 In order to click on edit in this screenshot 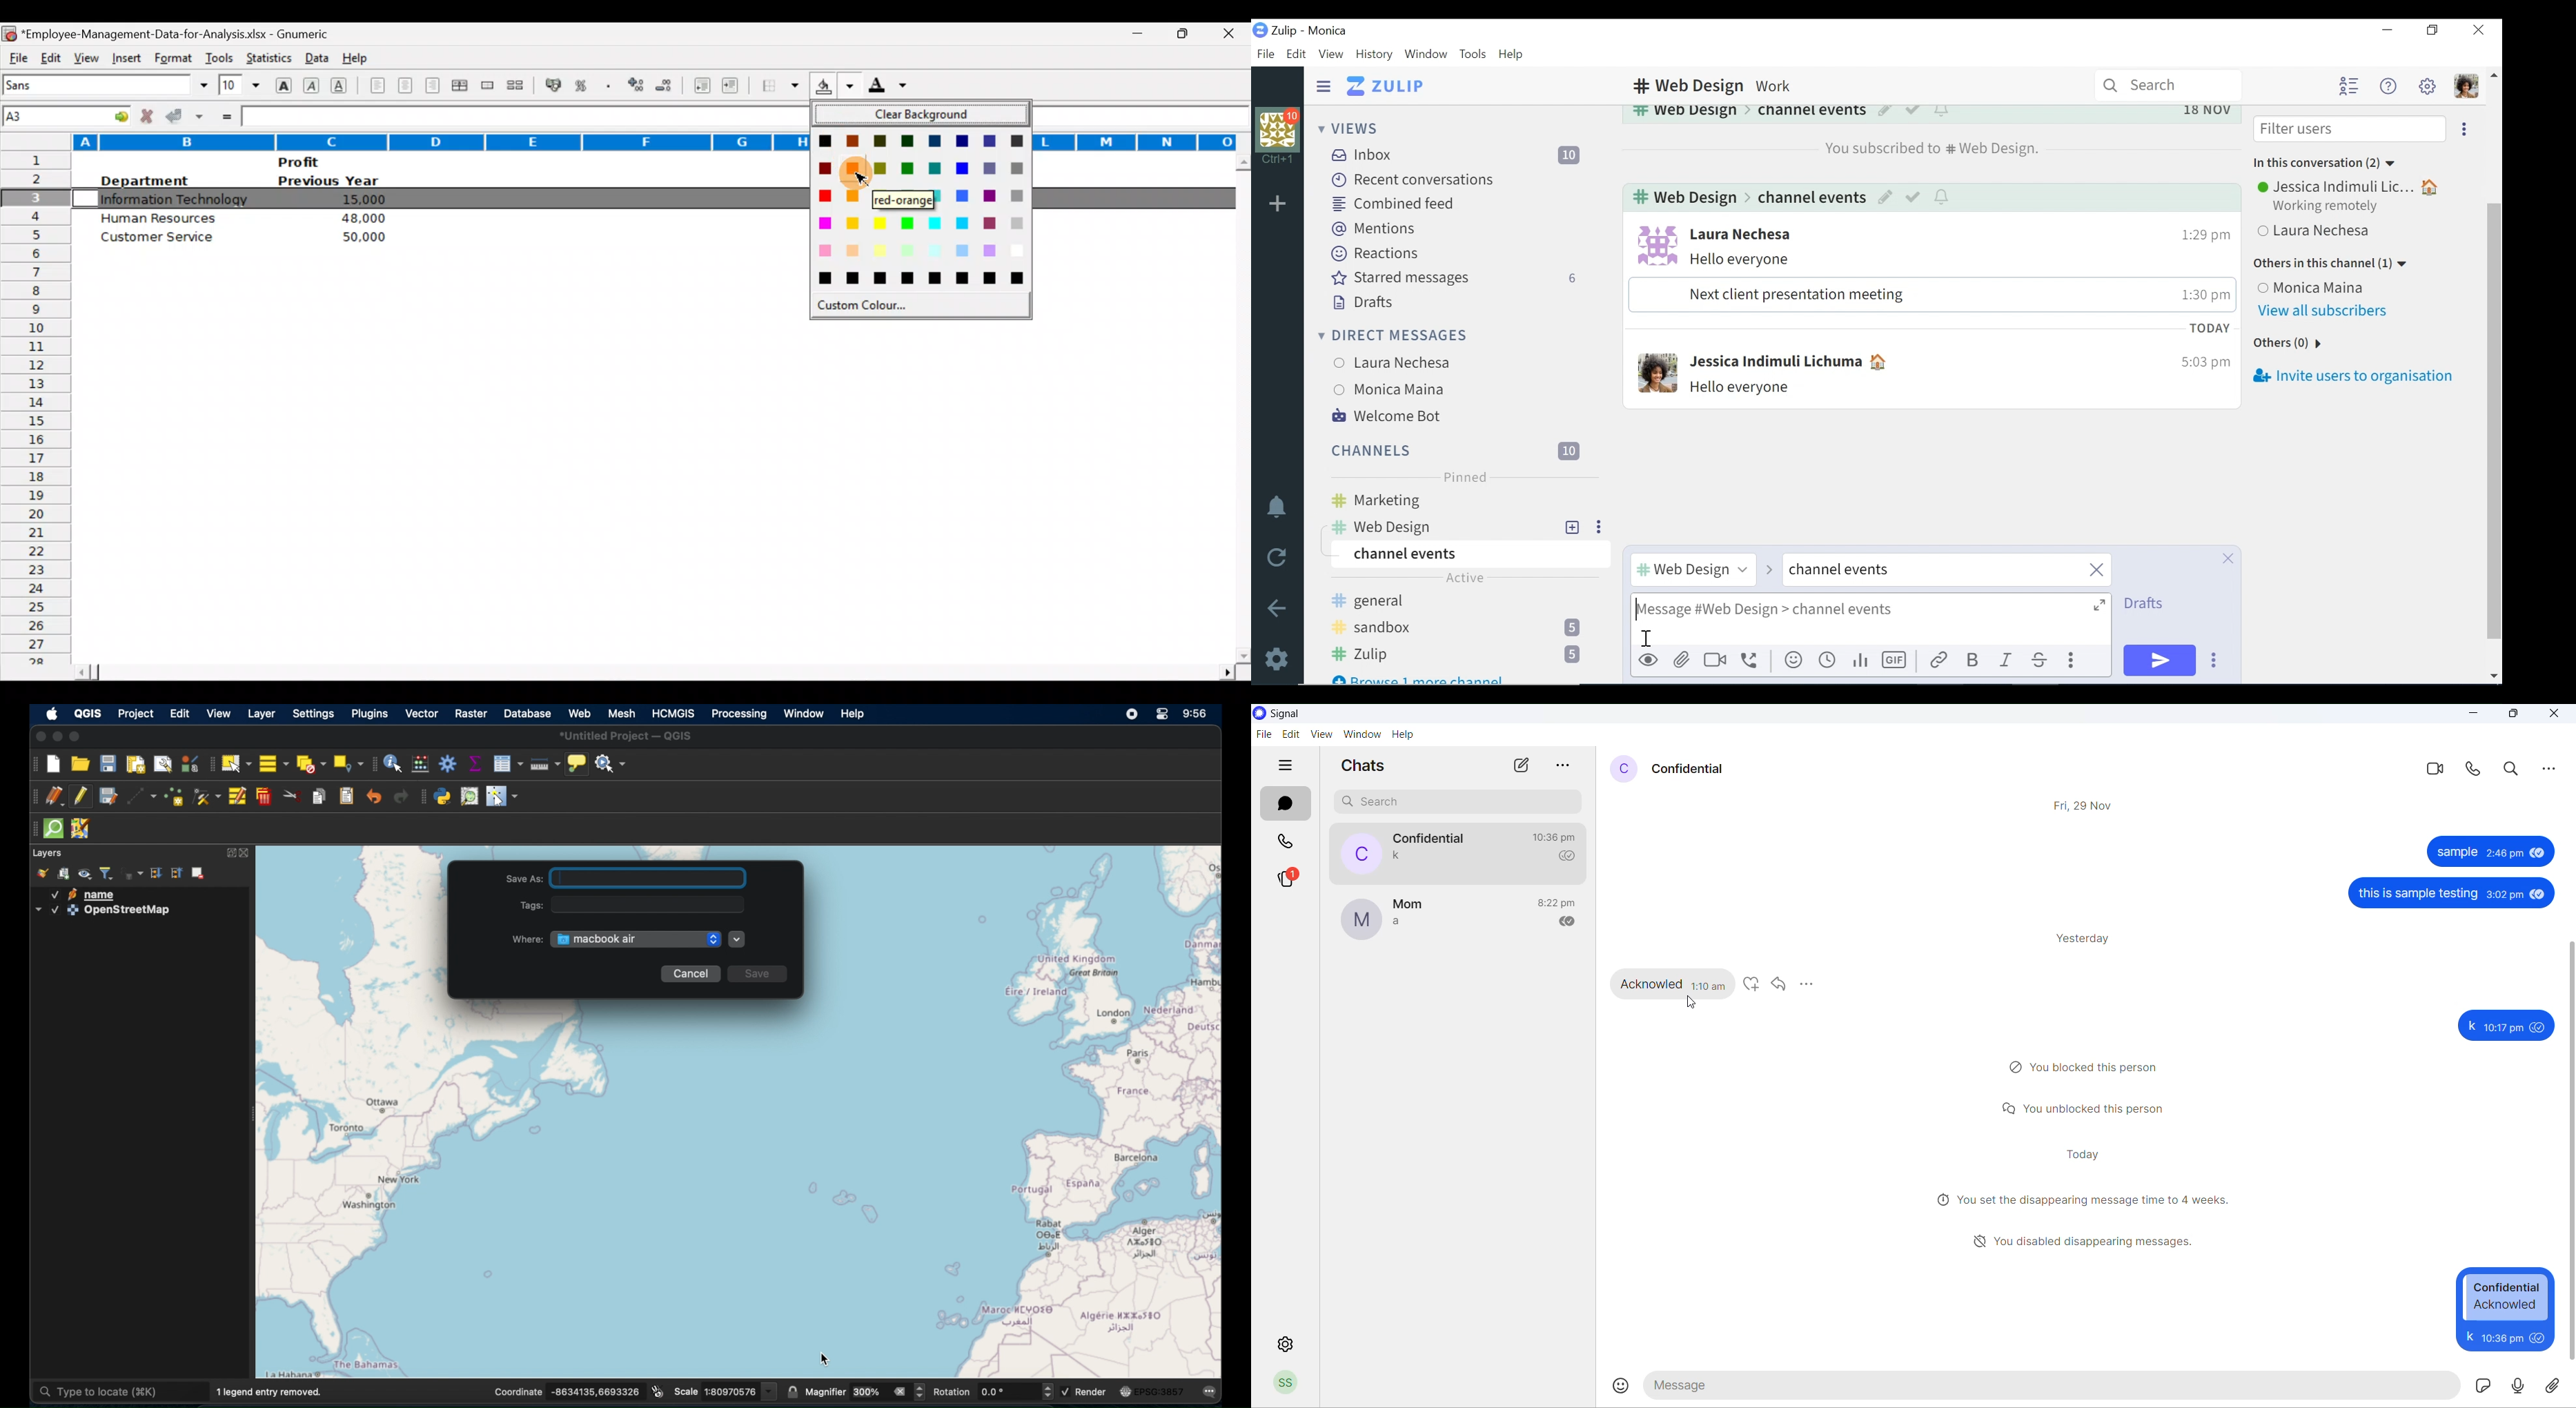, I will do `click(1885, 198)`.